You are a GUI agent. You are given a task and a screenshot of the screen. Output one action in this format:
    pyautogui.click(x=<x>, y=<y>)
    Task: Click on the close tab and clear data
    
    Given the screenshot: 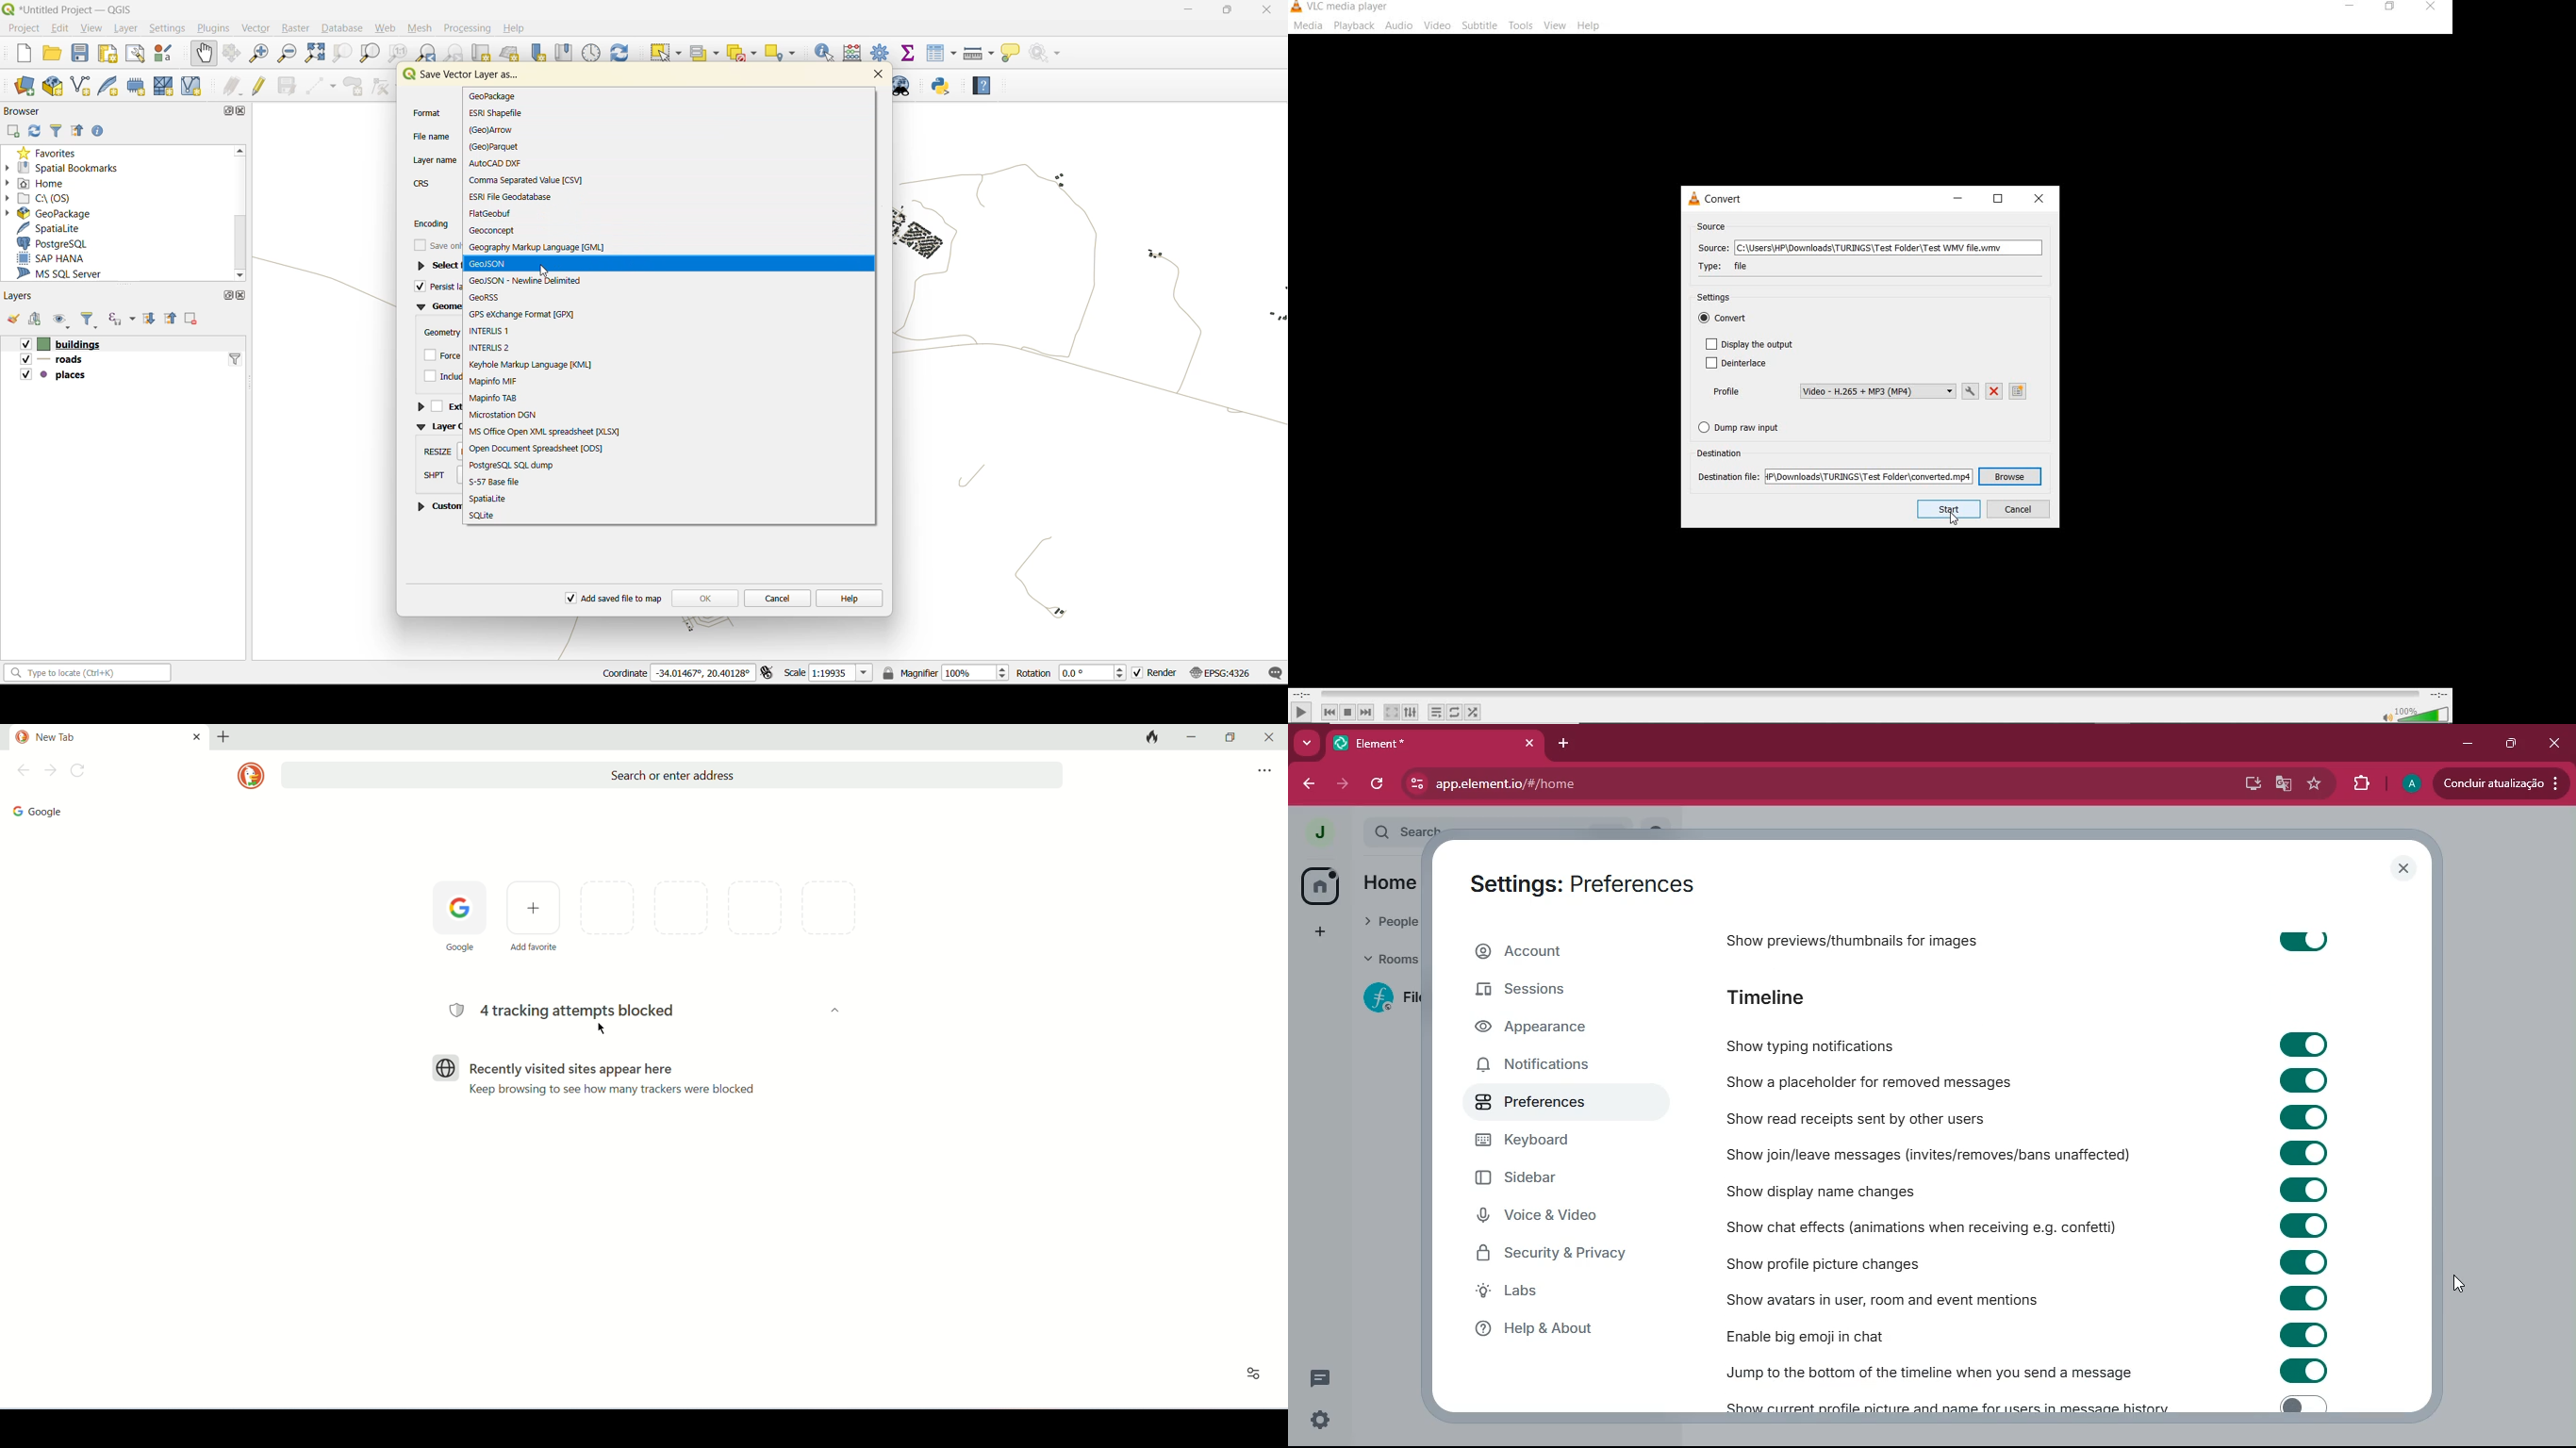 What is the action you would take?
    pyautogui.click(x=1150, y=737)
    